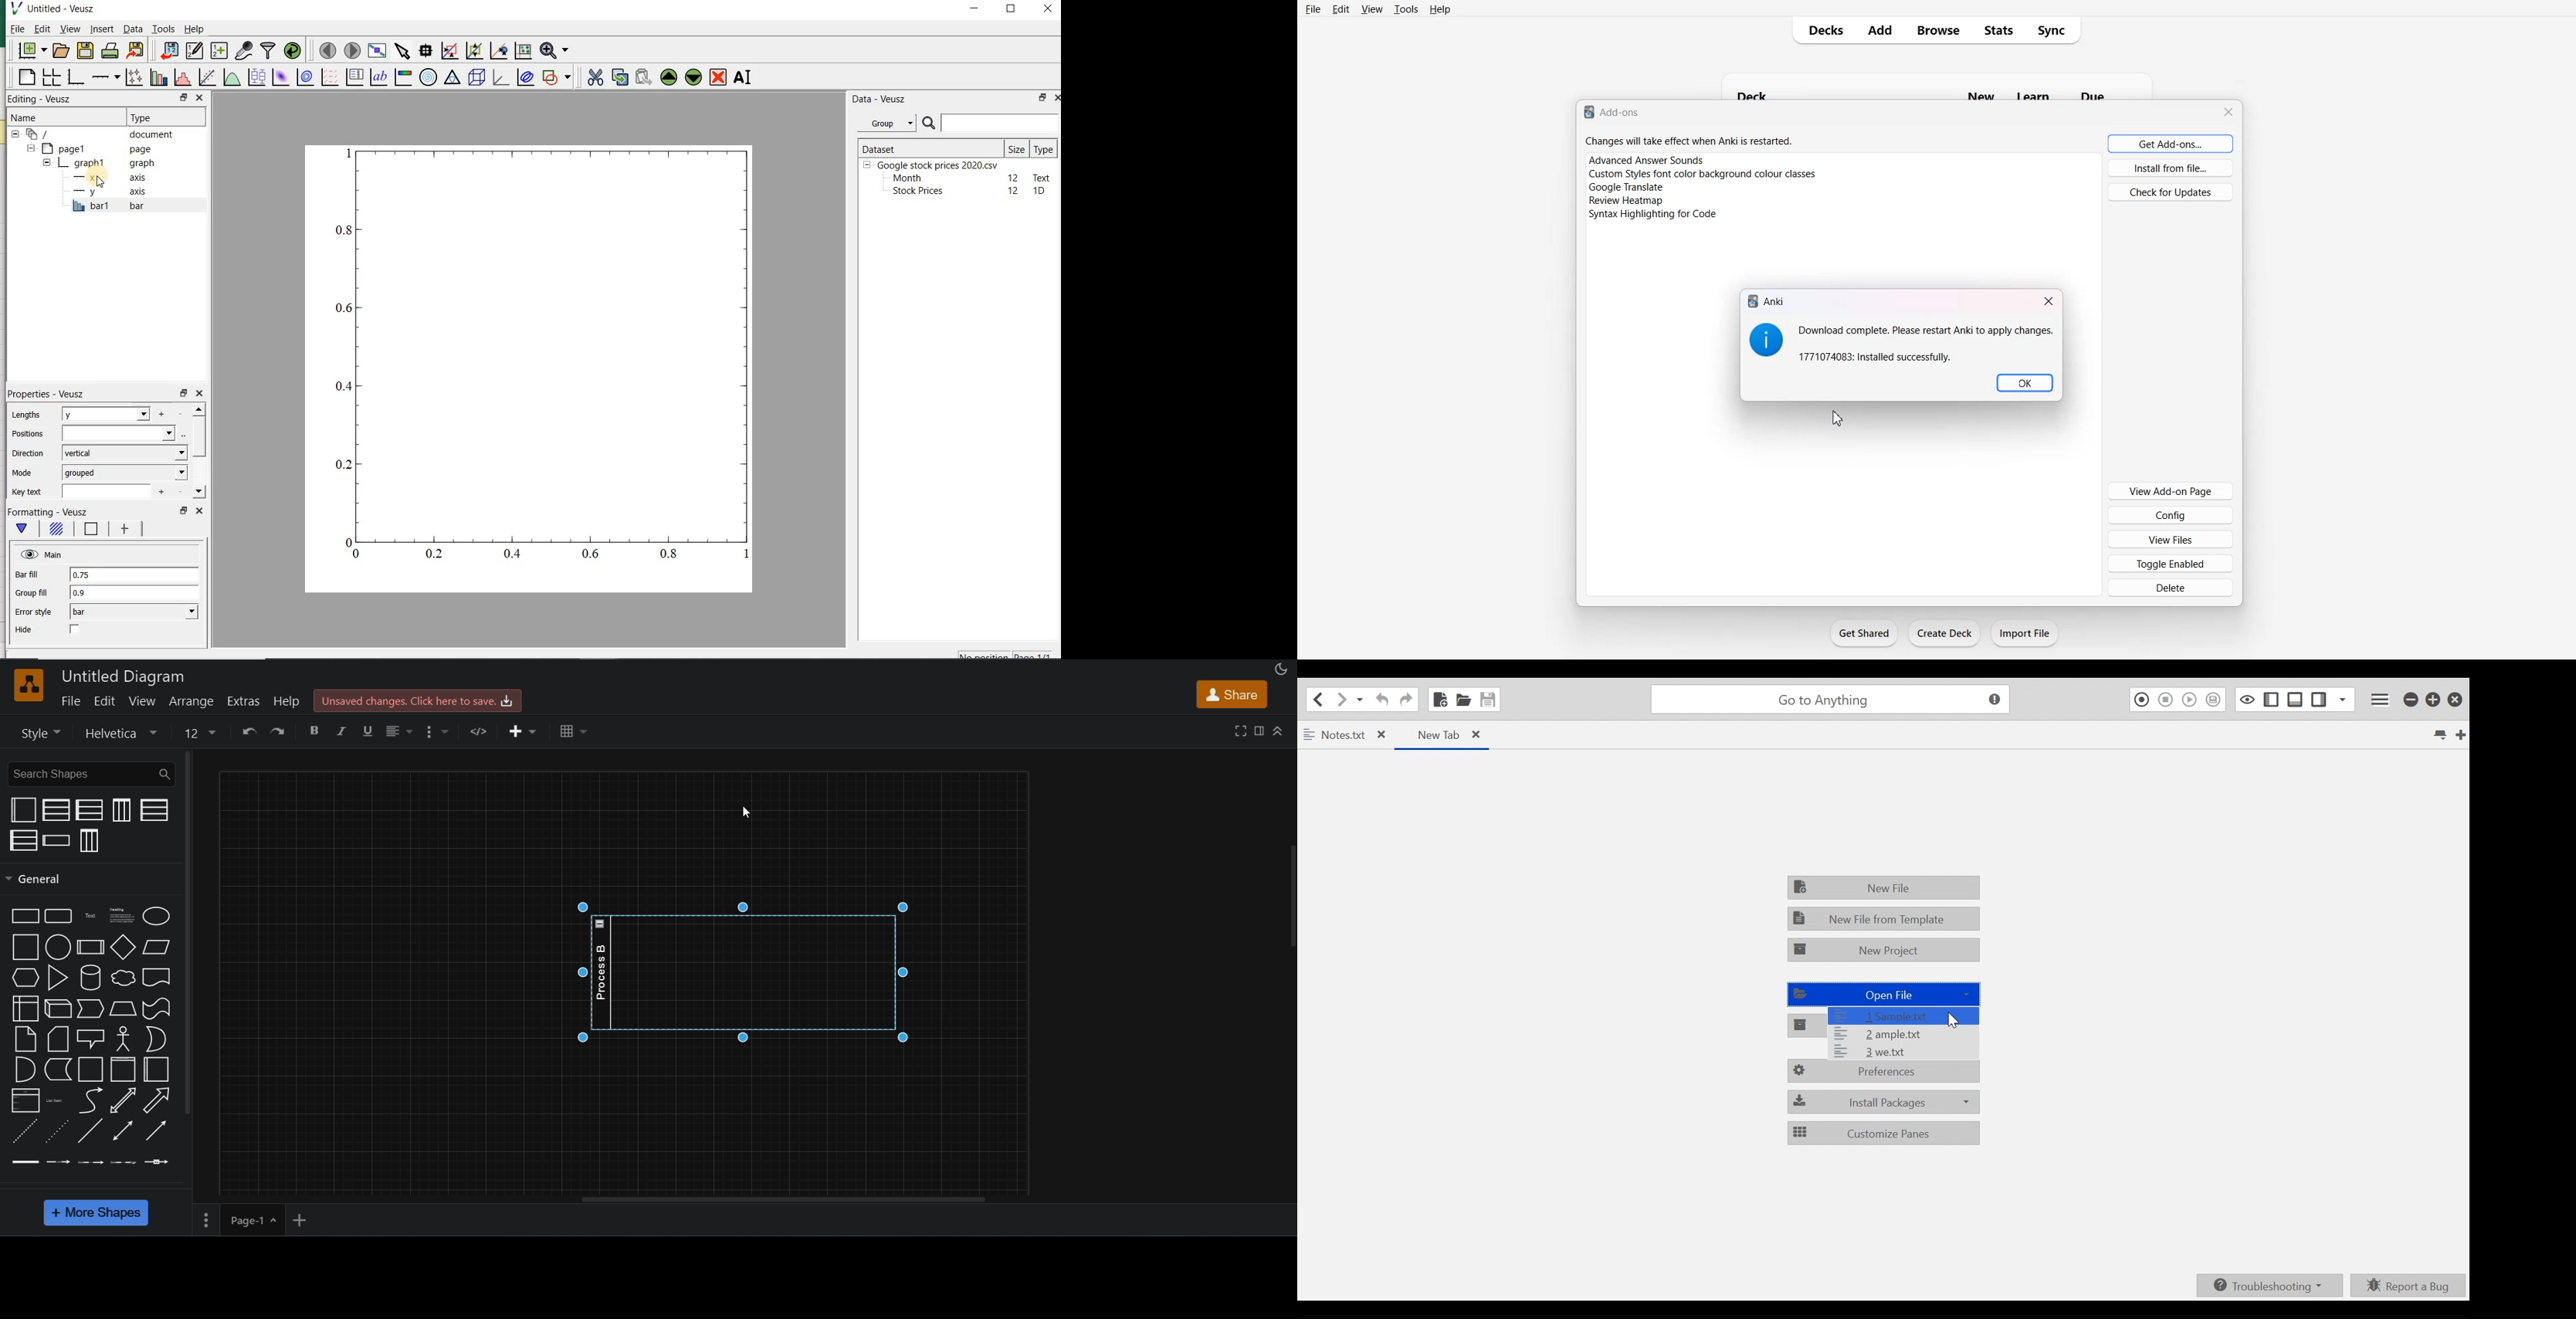  I want to click on filter data, so click(268, 50).